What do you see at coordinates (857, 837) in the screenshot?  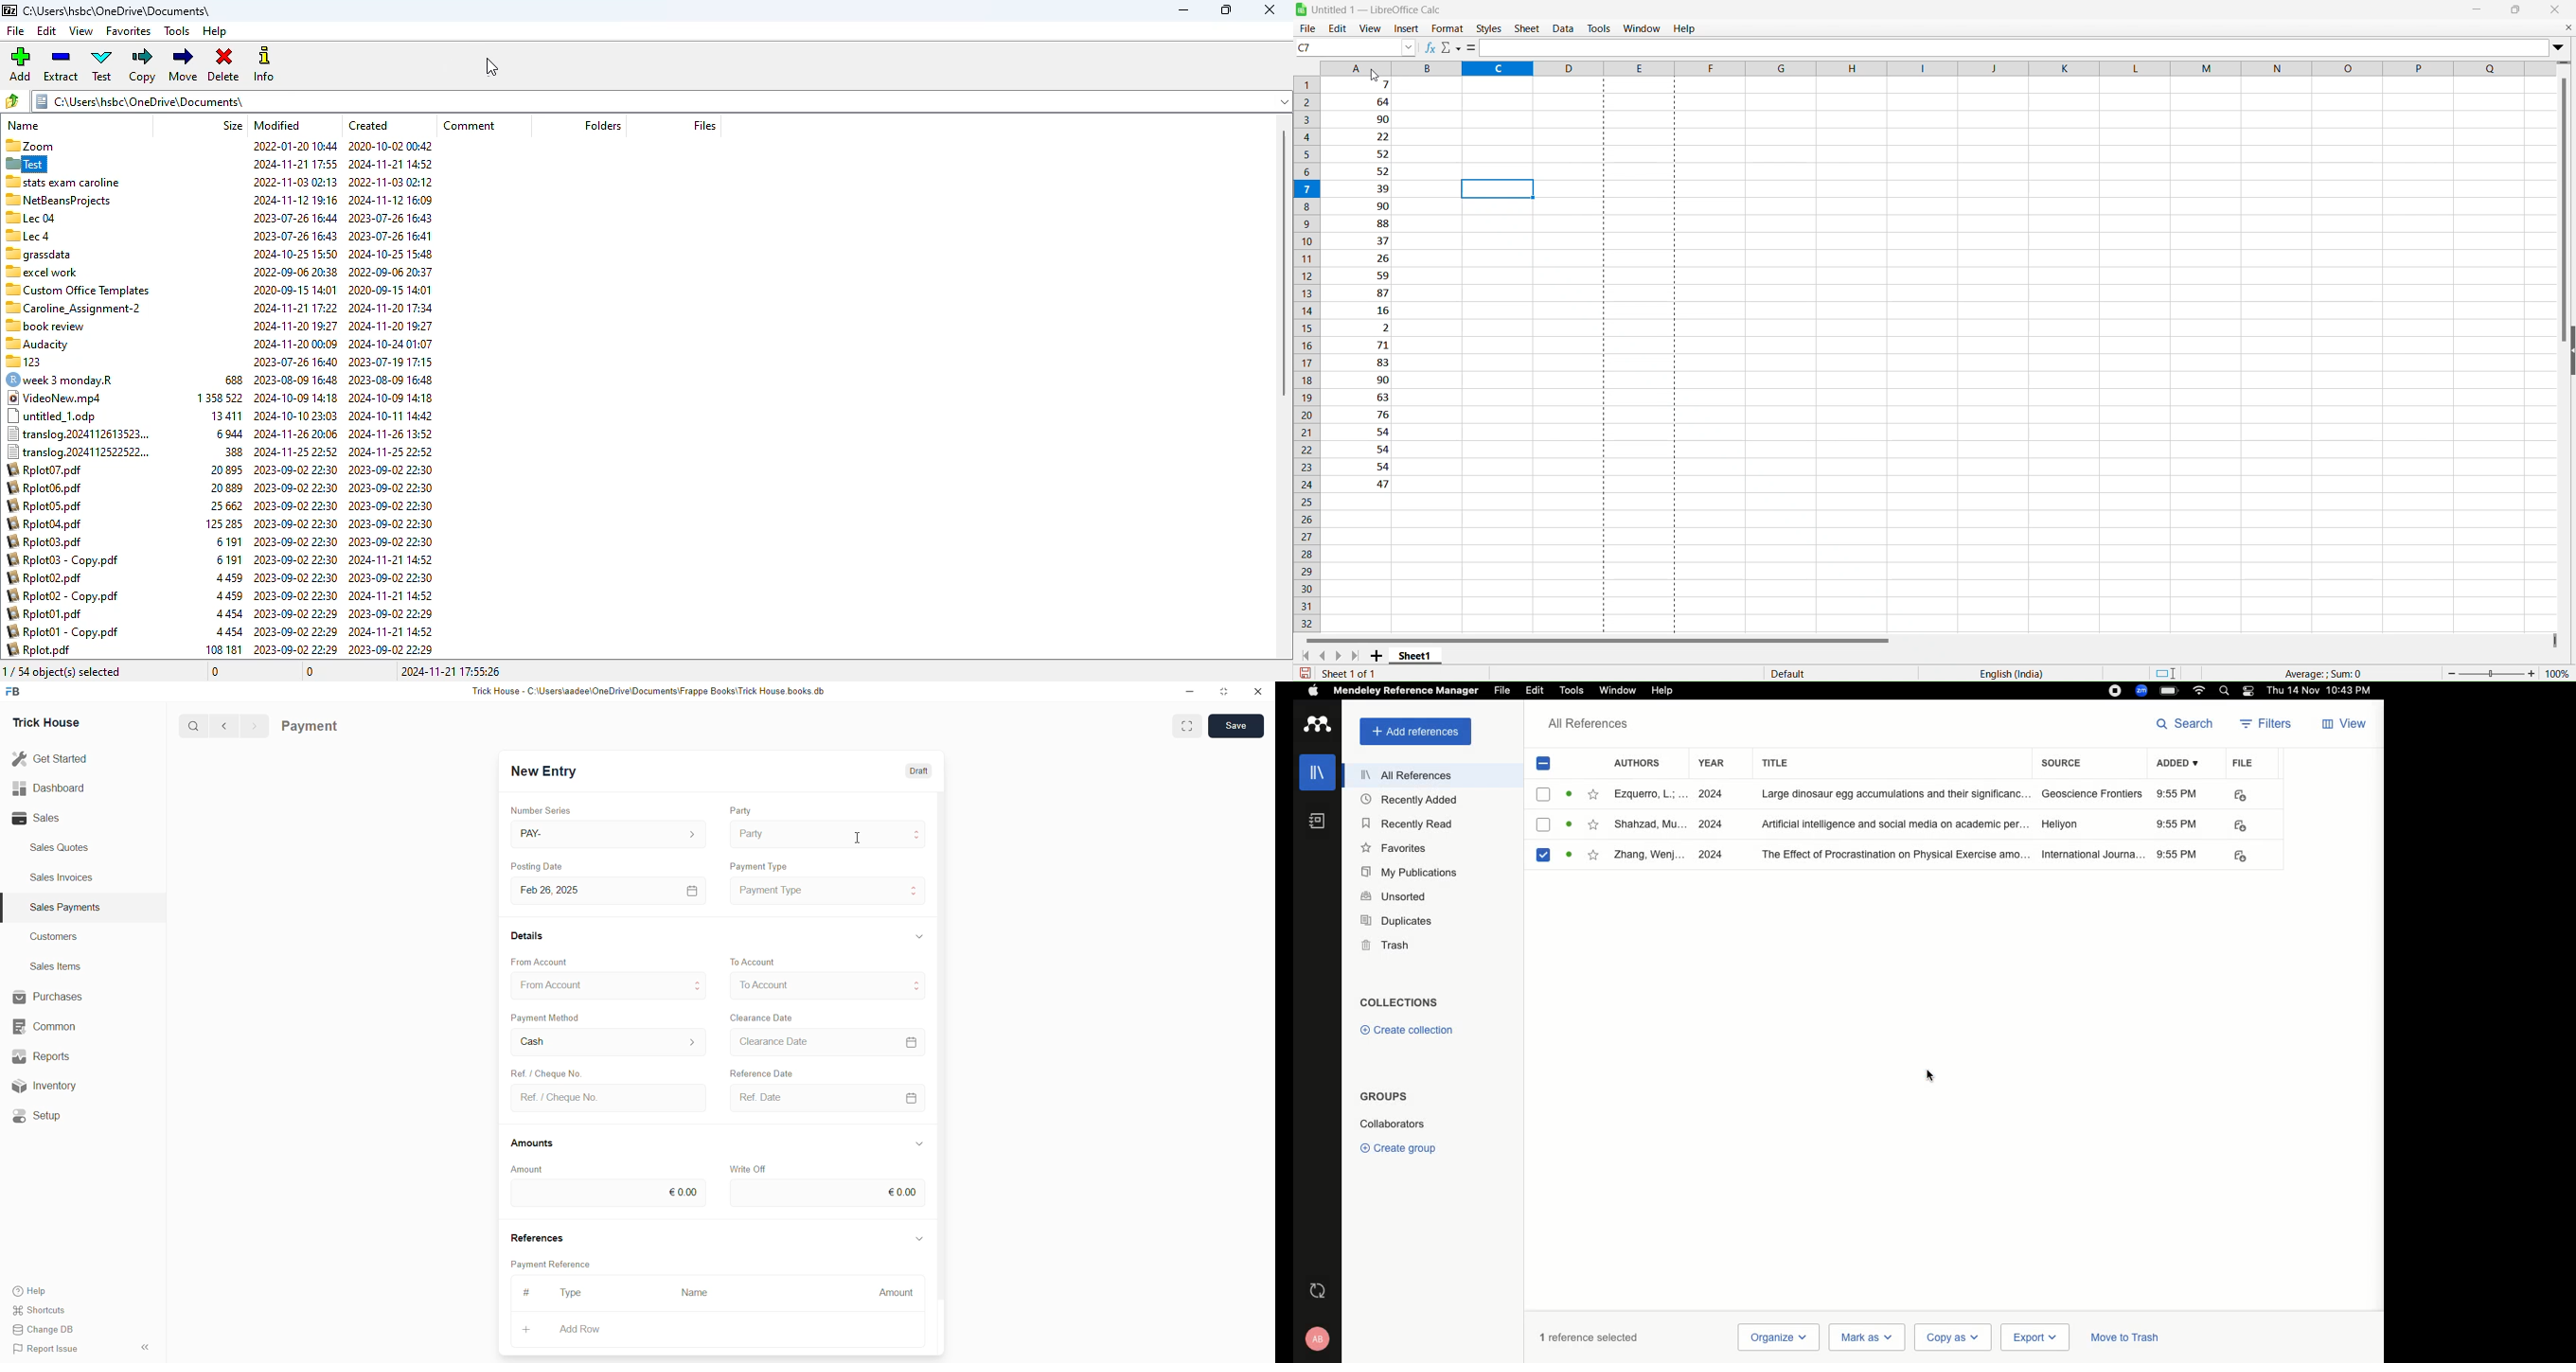 I see `cursor` at bounding box center [857, 837].